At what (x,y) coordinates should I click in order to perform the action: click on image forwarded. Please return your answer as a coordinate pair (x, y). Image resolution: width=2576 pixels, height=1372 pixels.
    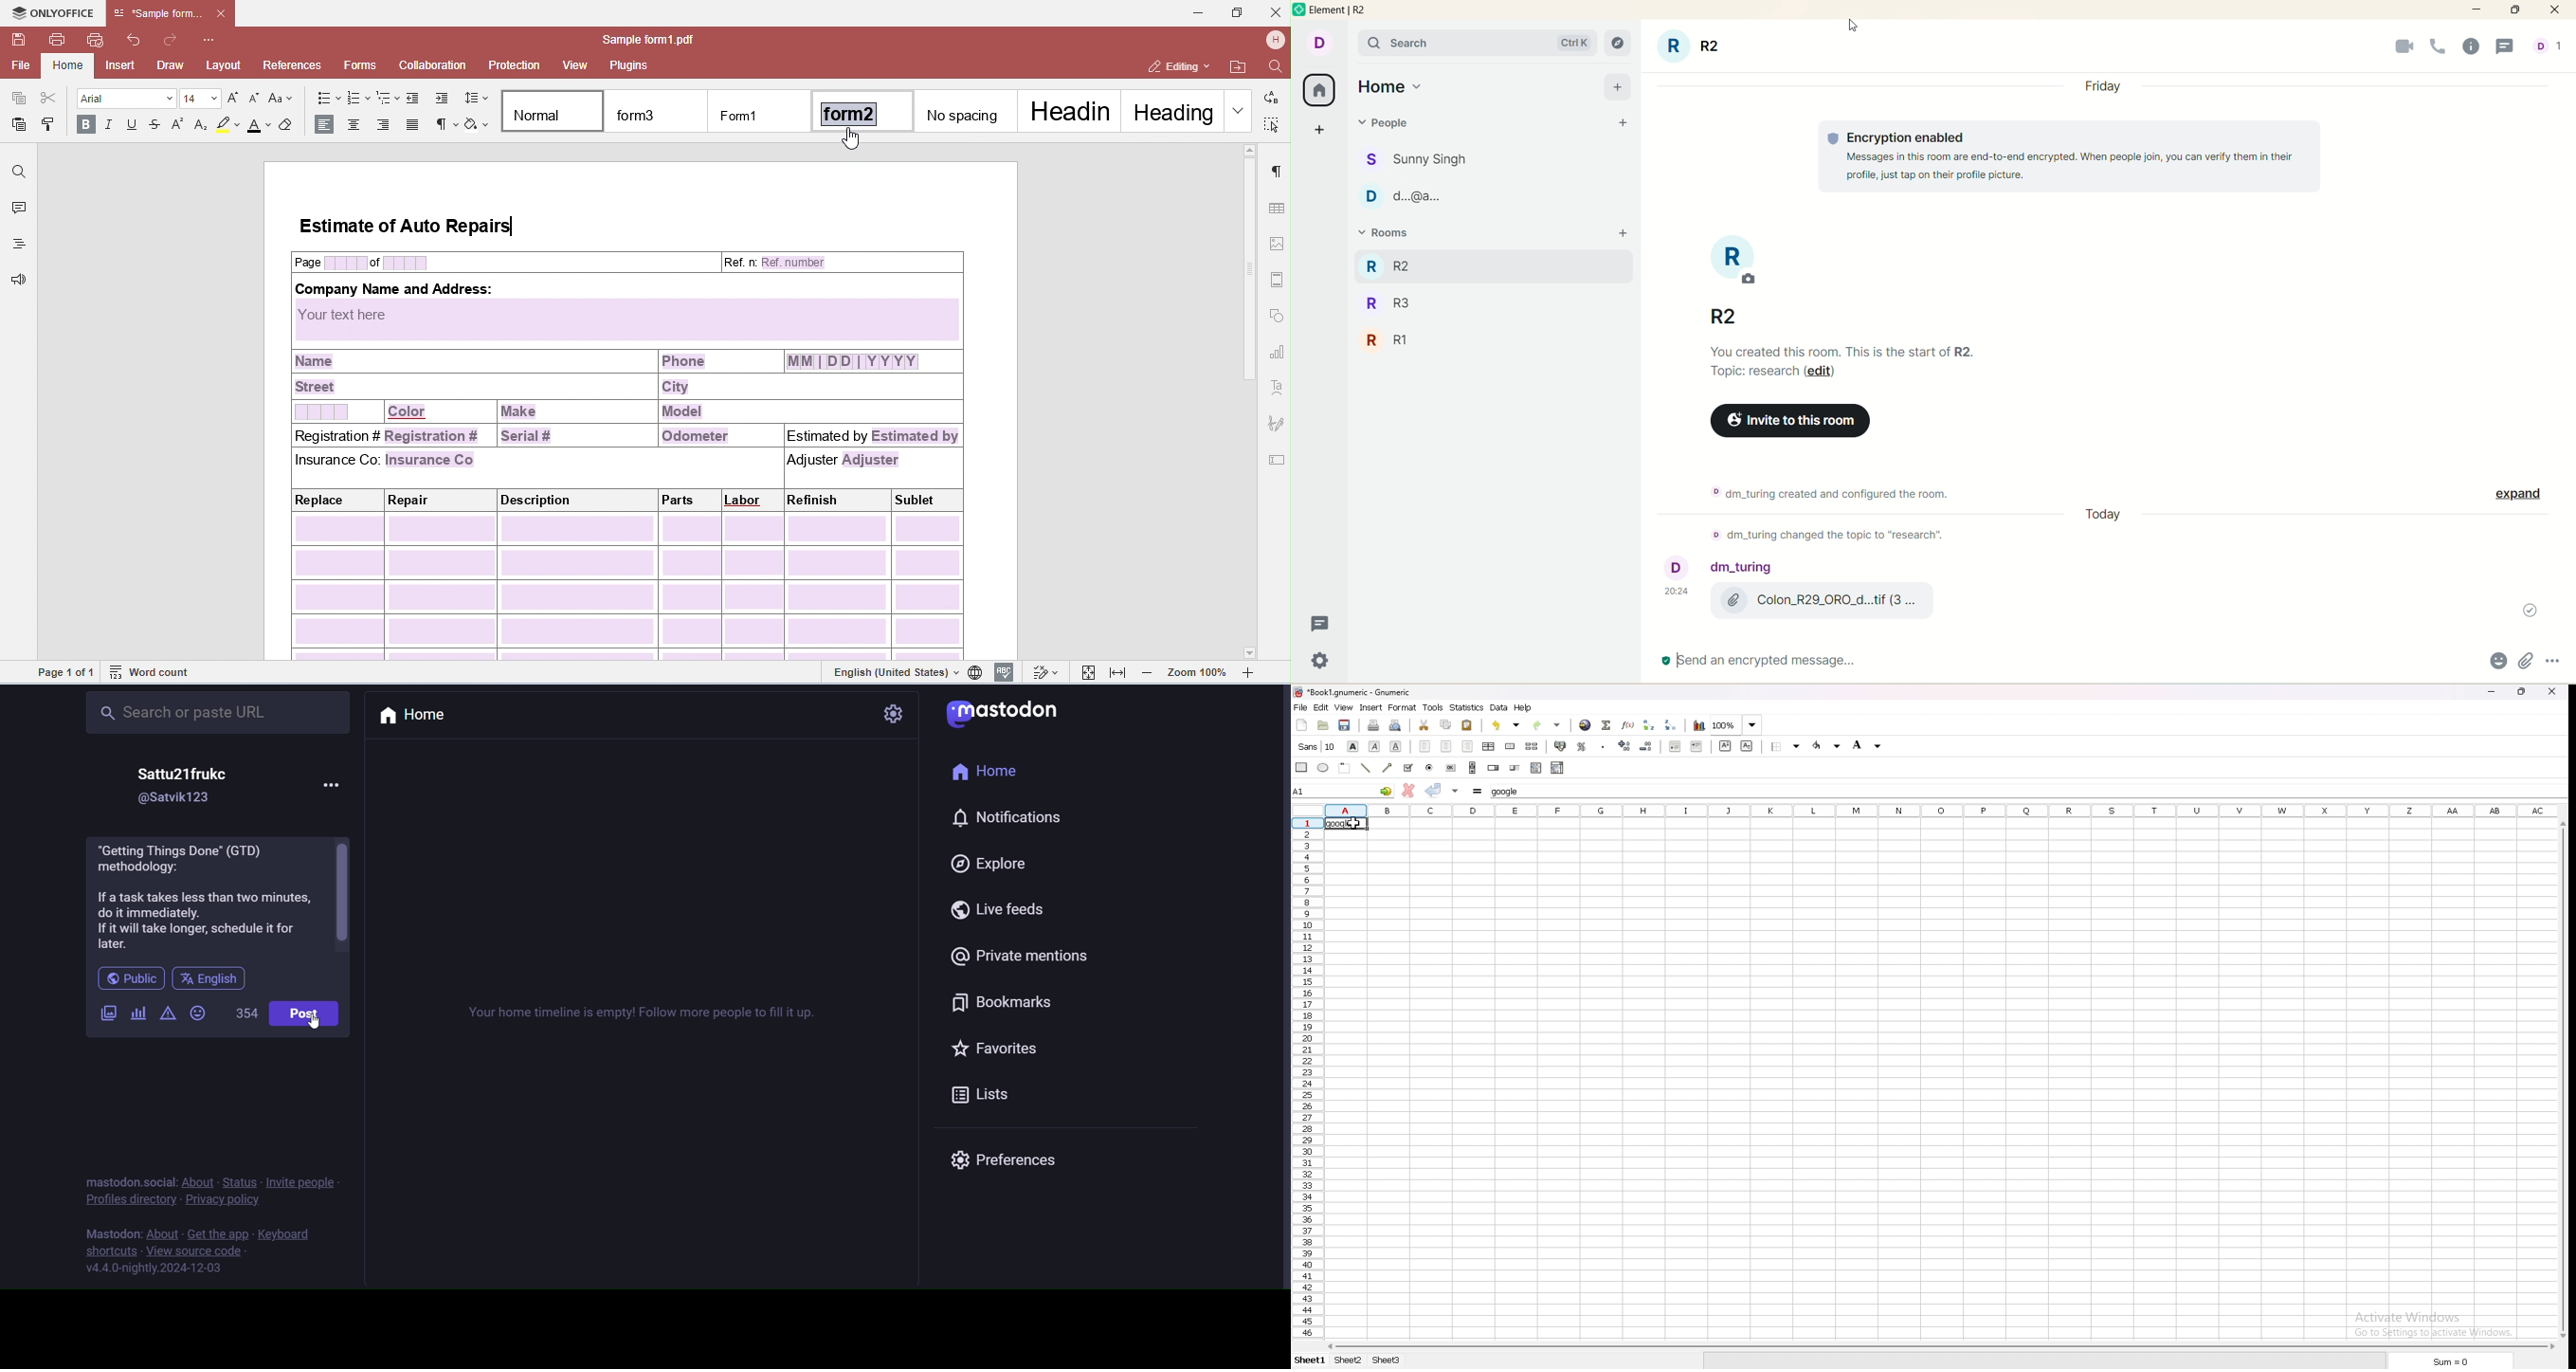
    Looking at the image, I should click on (1808, 596).